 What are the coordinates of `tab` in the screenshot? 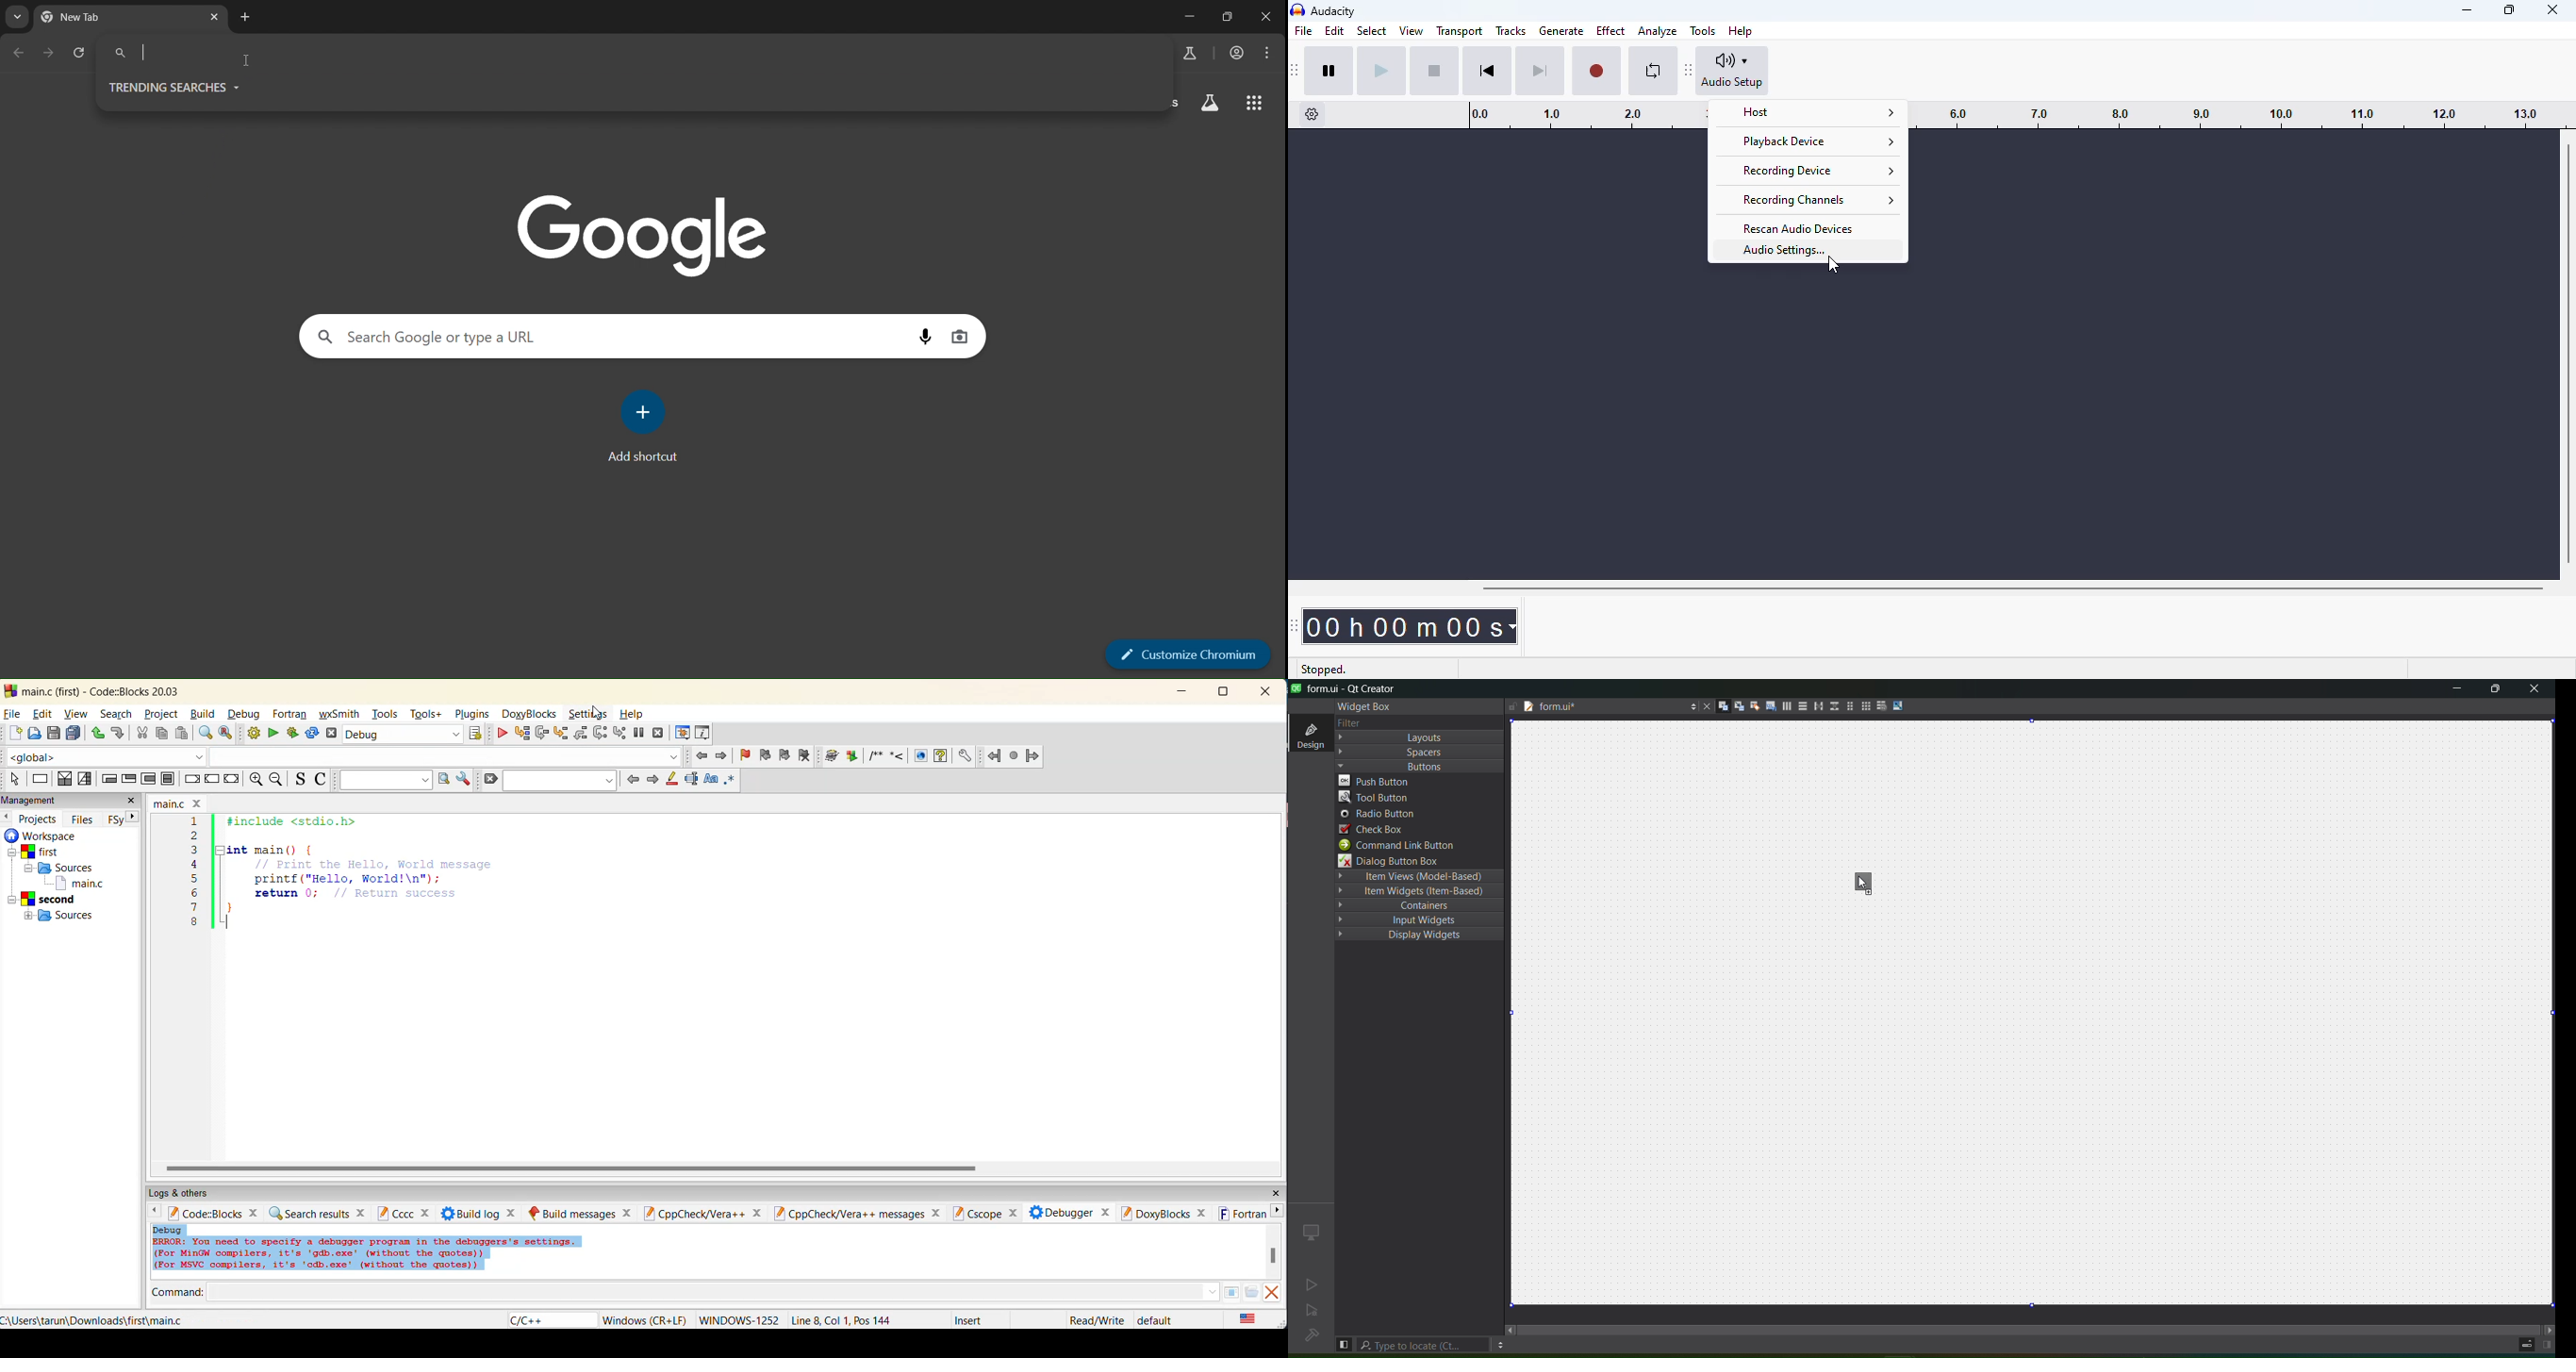 It's located at (93, 18).